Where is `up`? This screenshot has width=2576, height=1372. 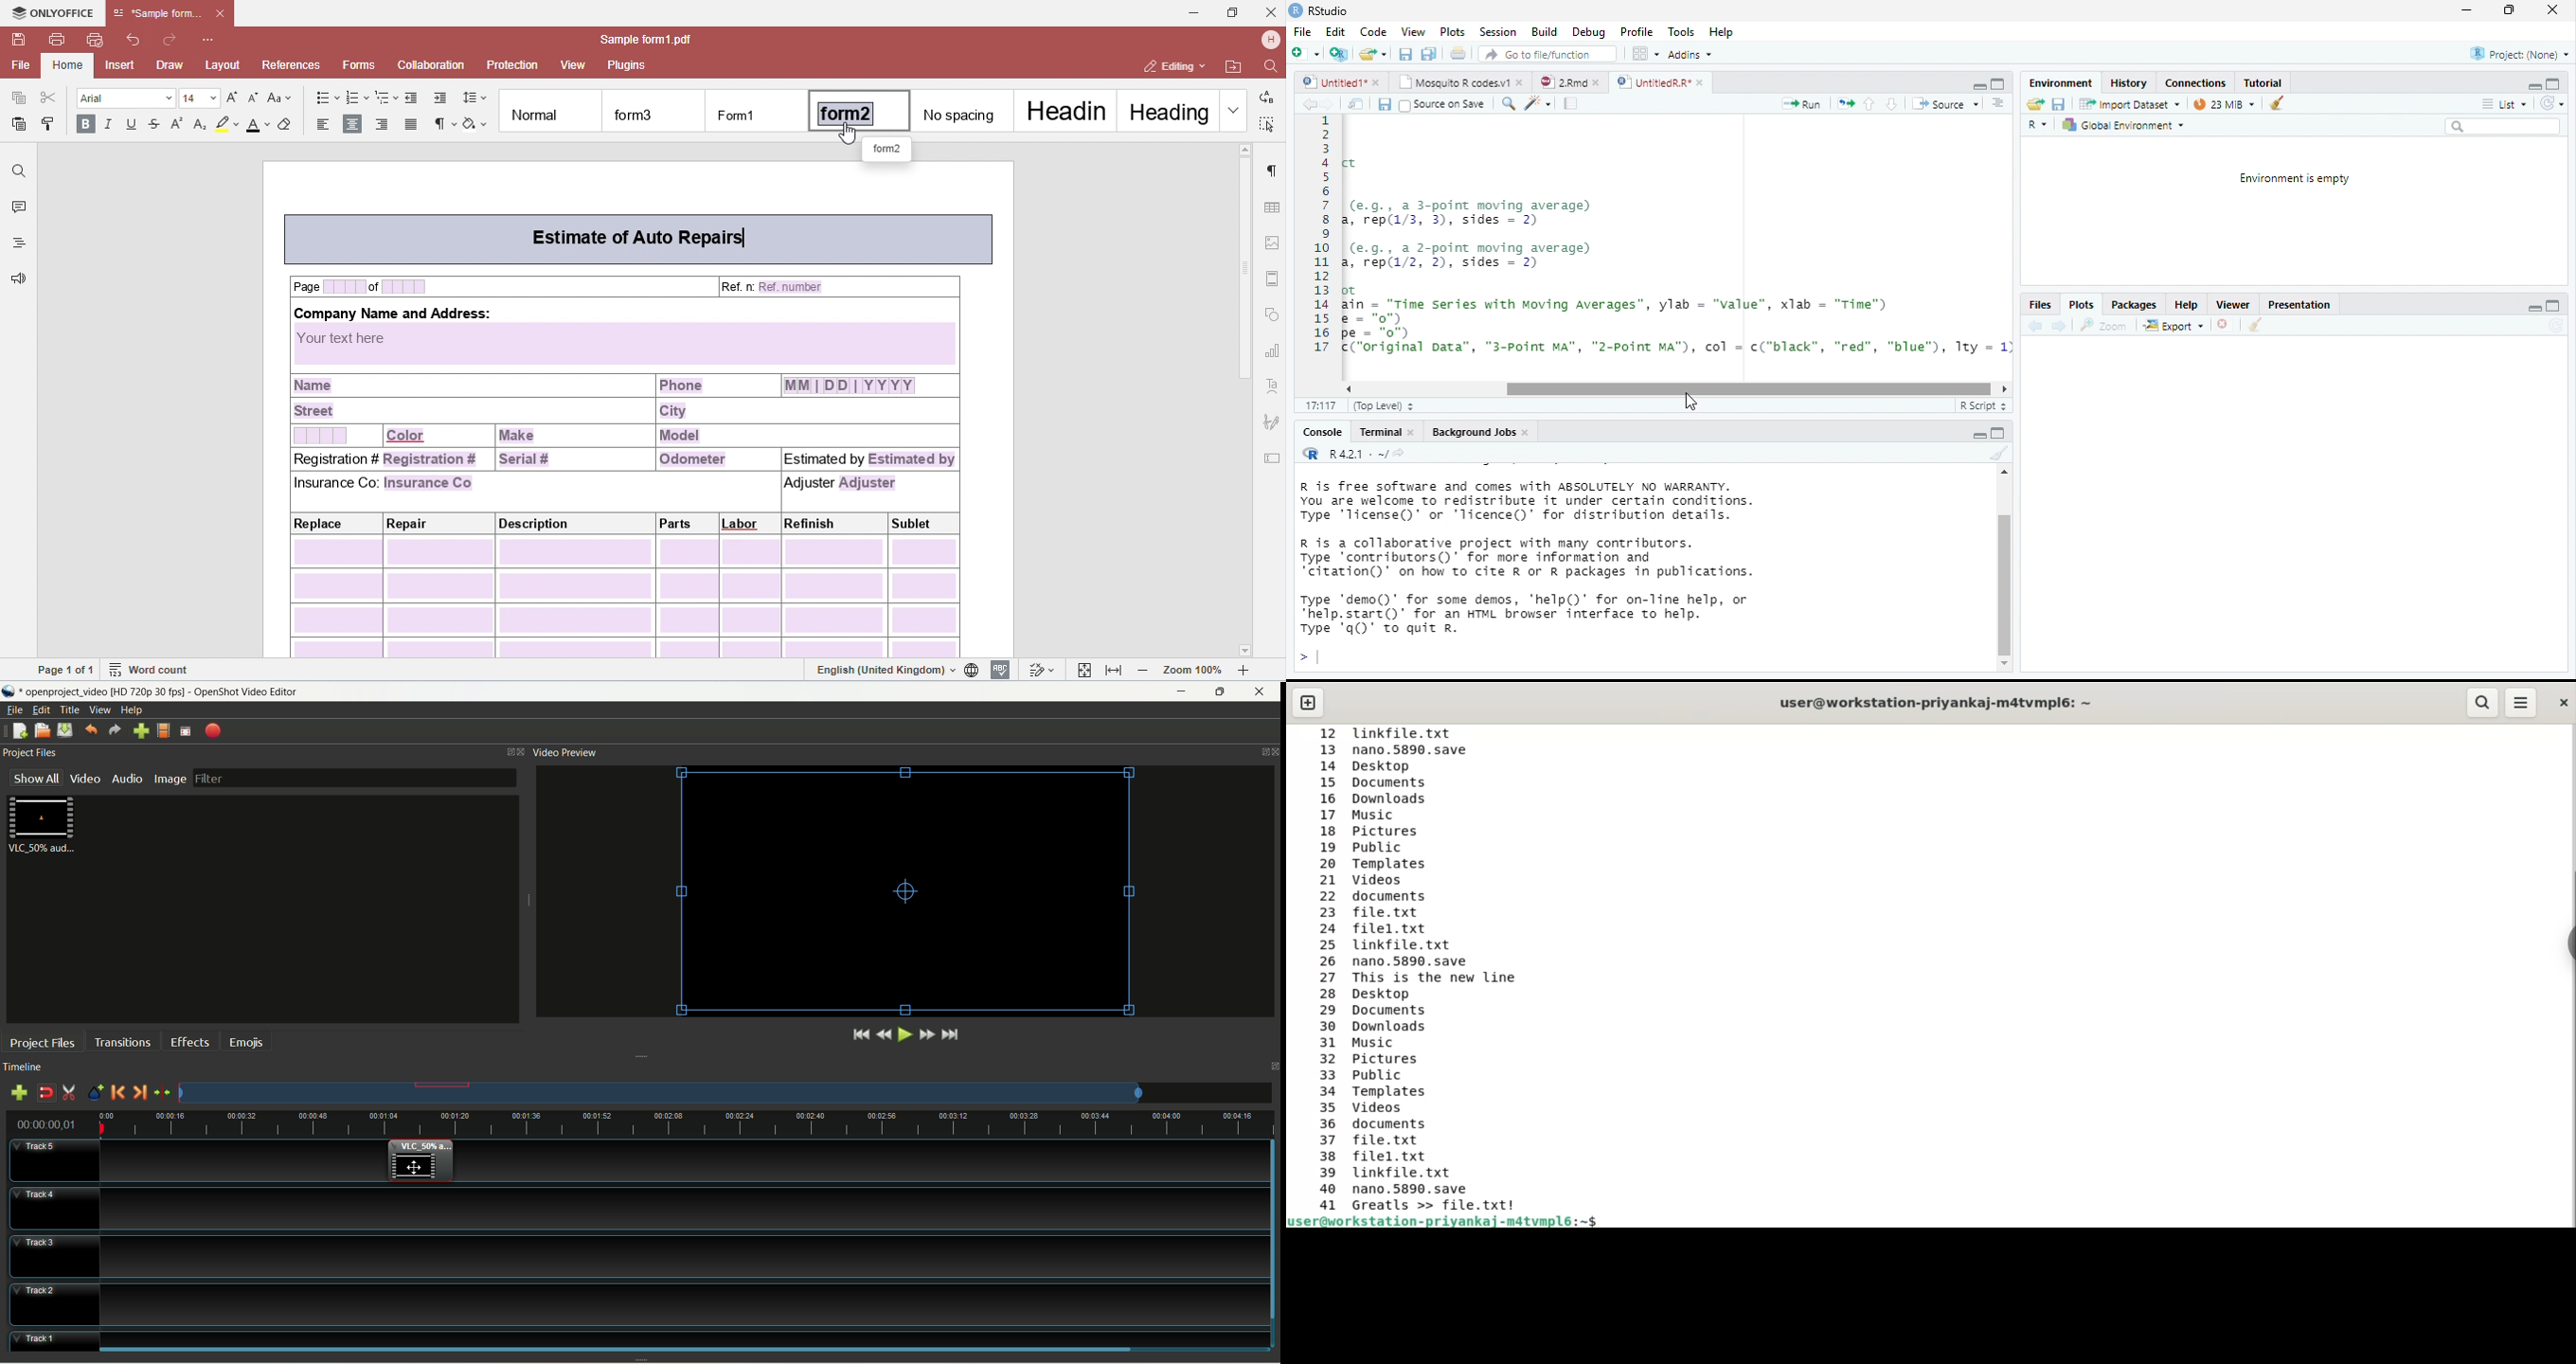
up is located at coordinates (1870, 104).